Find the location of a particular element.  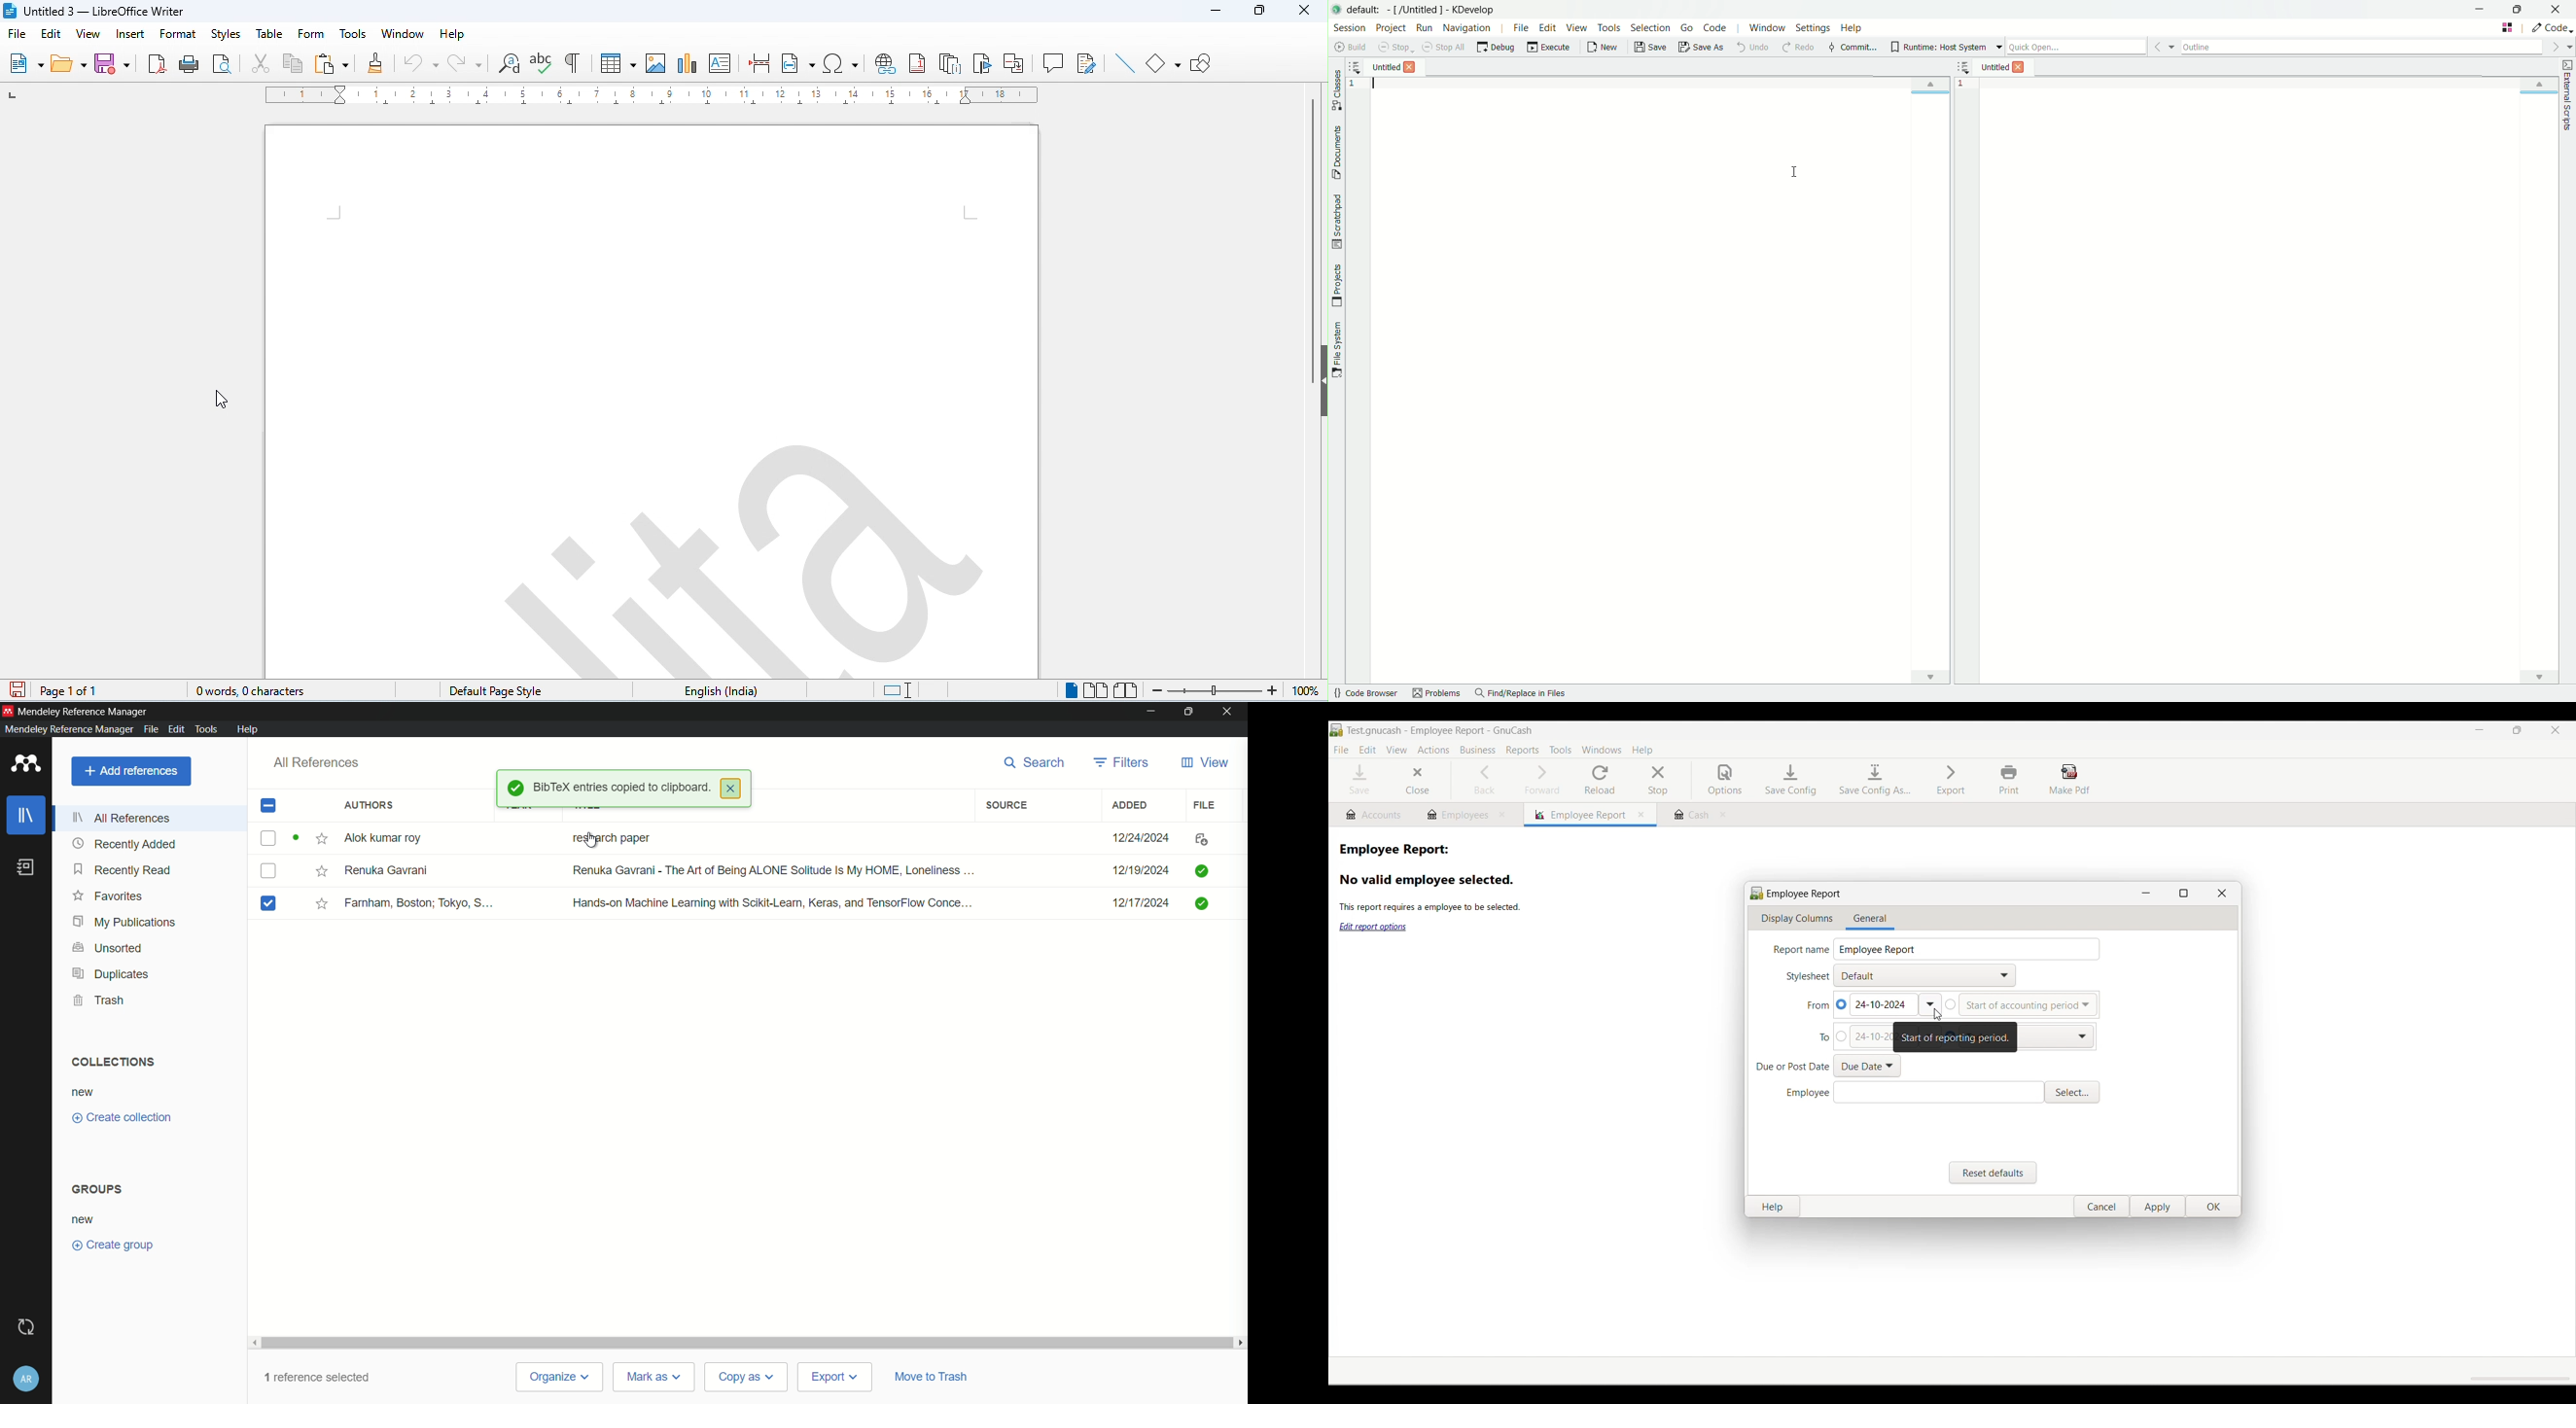

filters is located at coordinates (1121, 763).